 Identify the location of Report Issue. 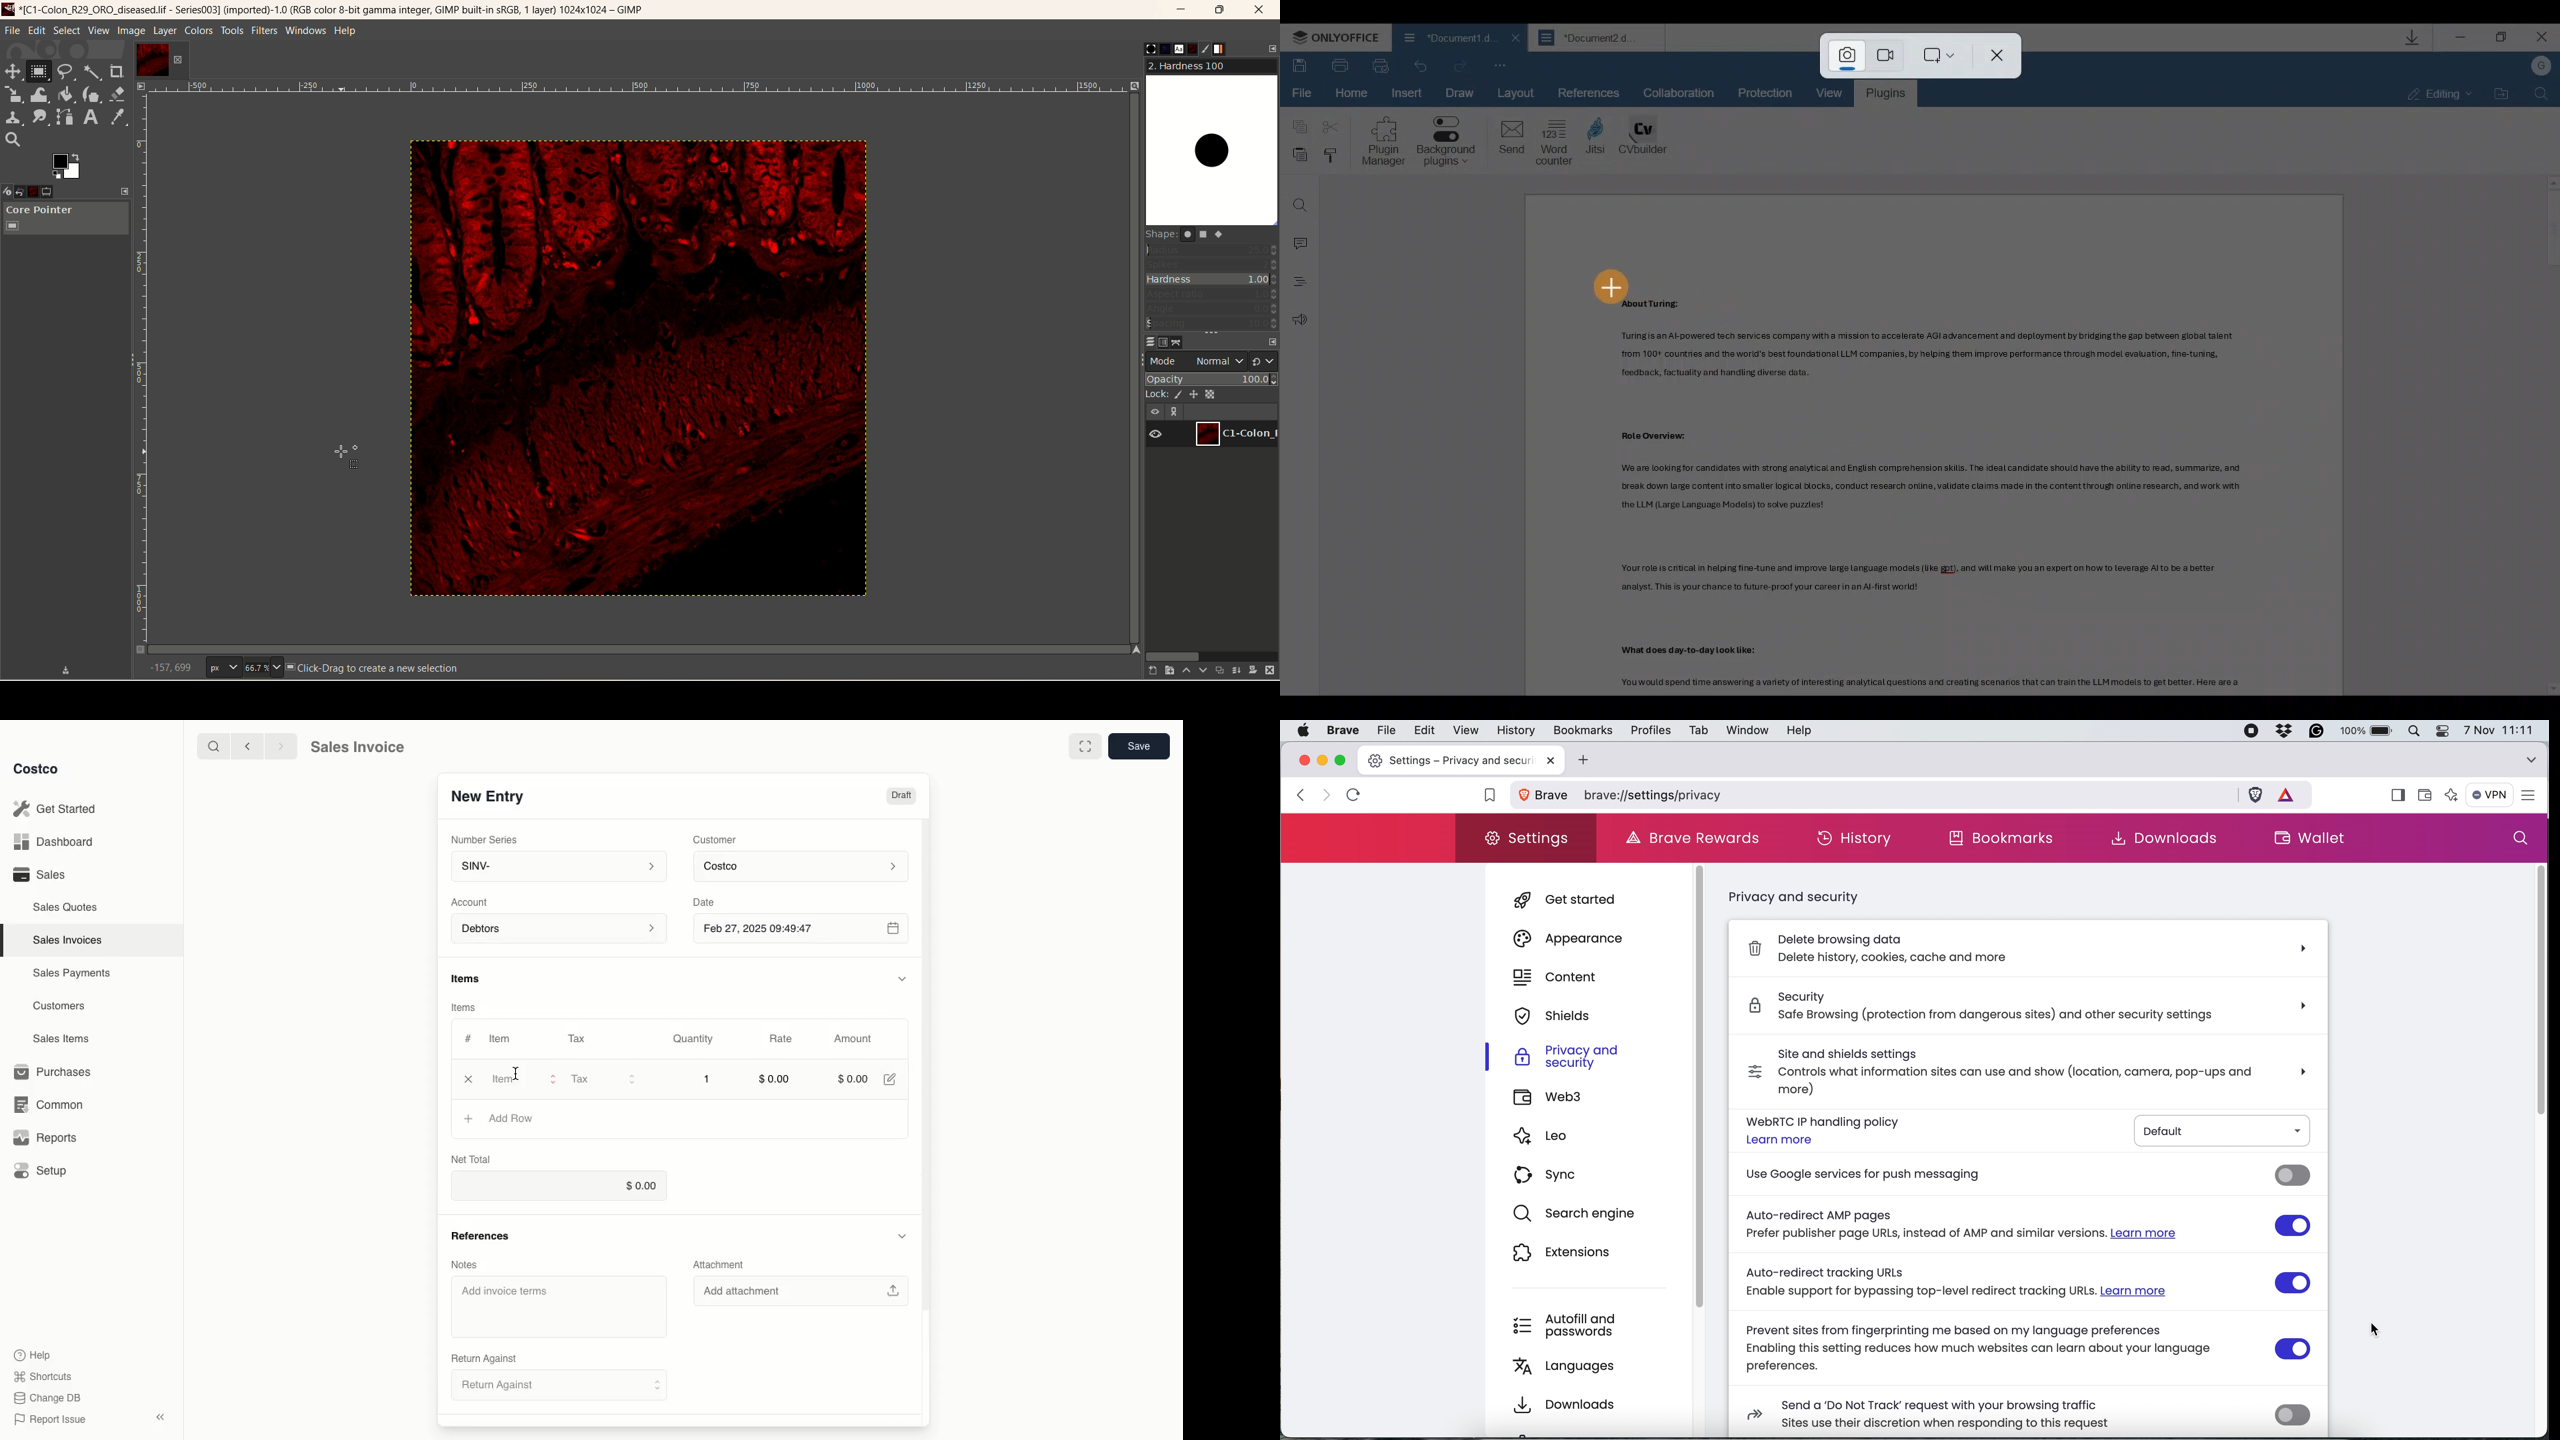
(50, 1419).